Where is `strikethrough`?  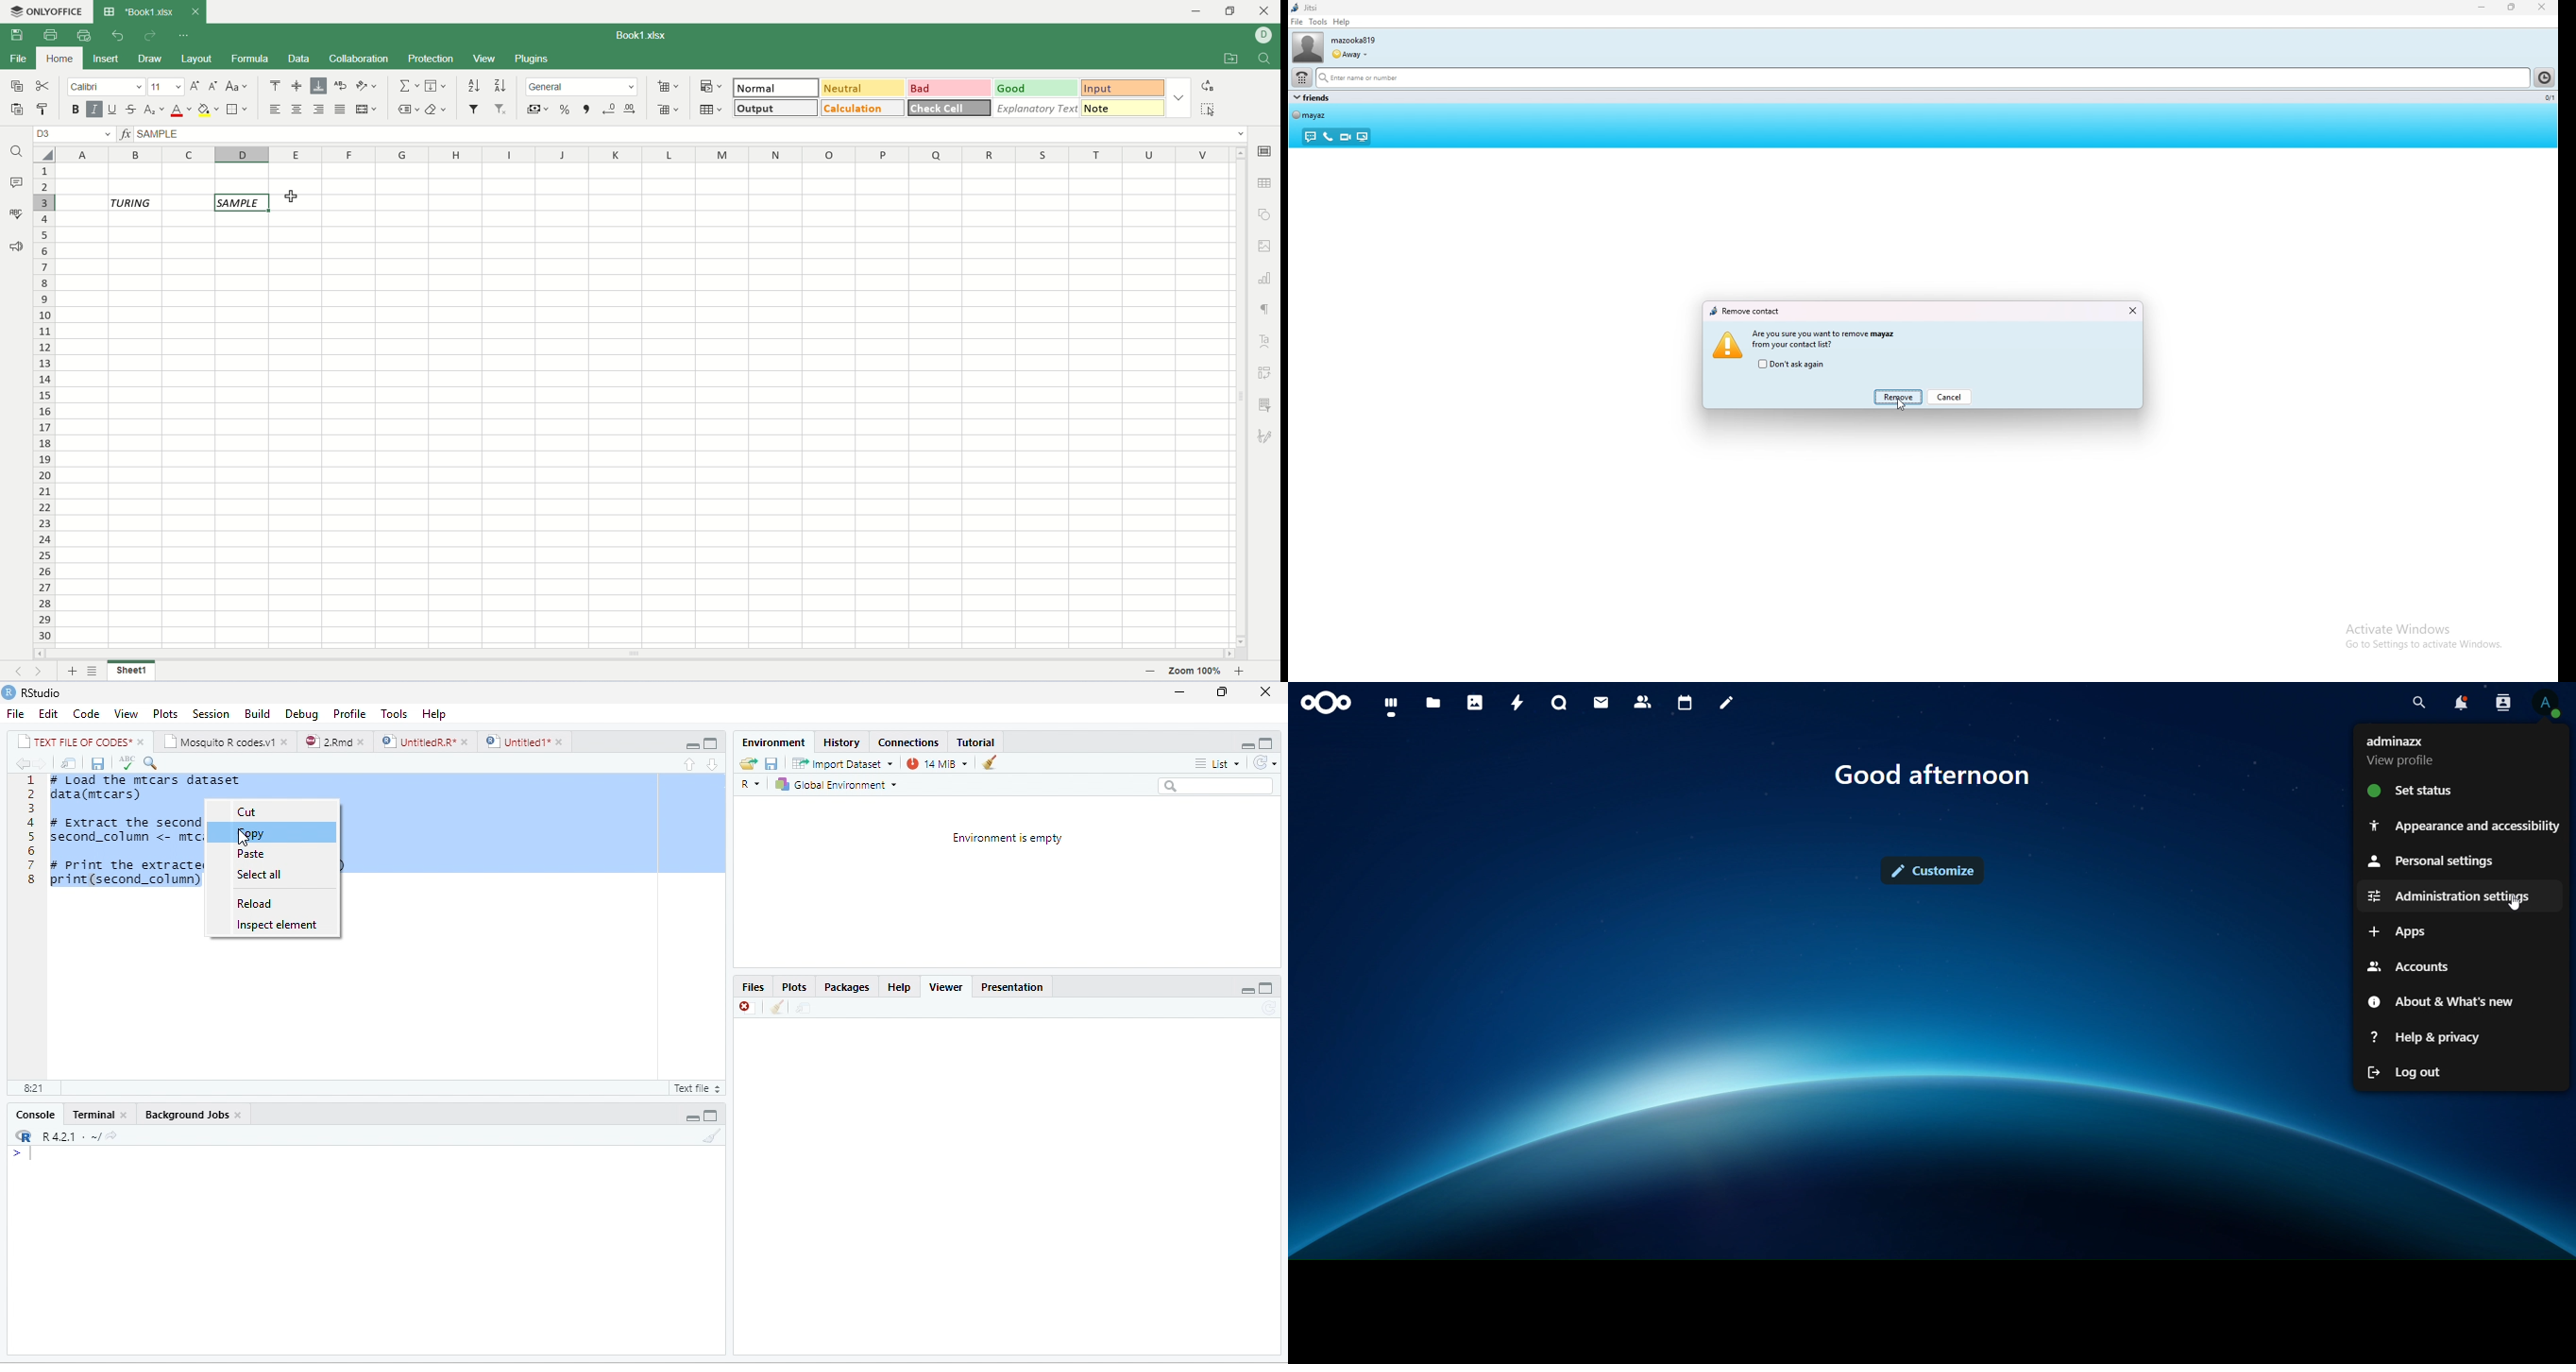
strikethrough is located at coordinates (133, 110).